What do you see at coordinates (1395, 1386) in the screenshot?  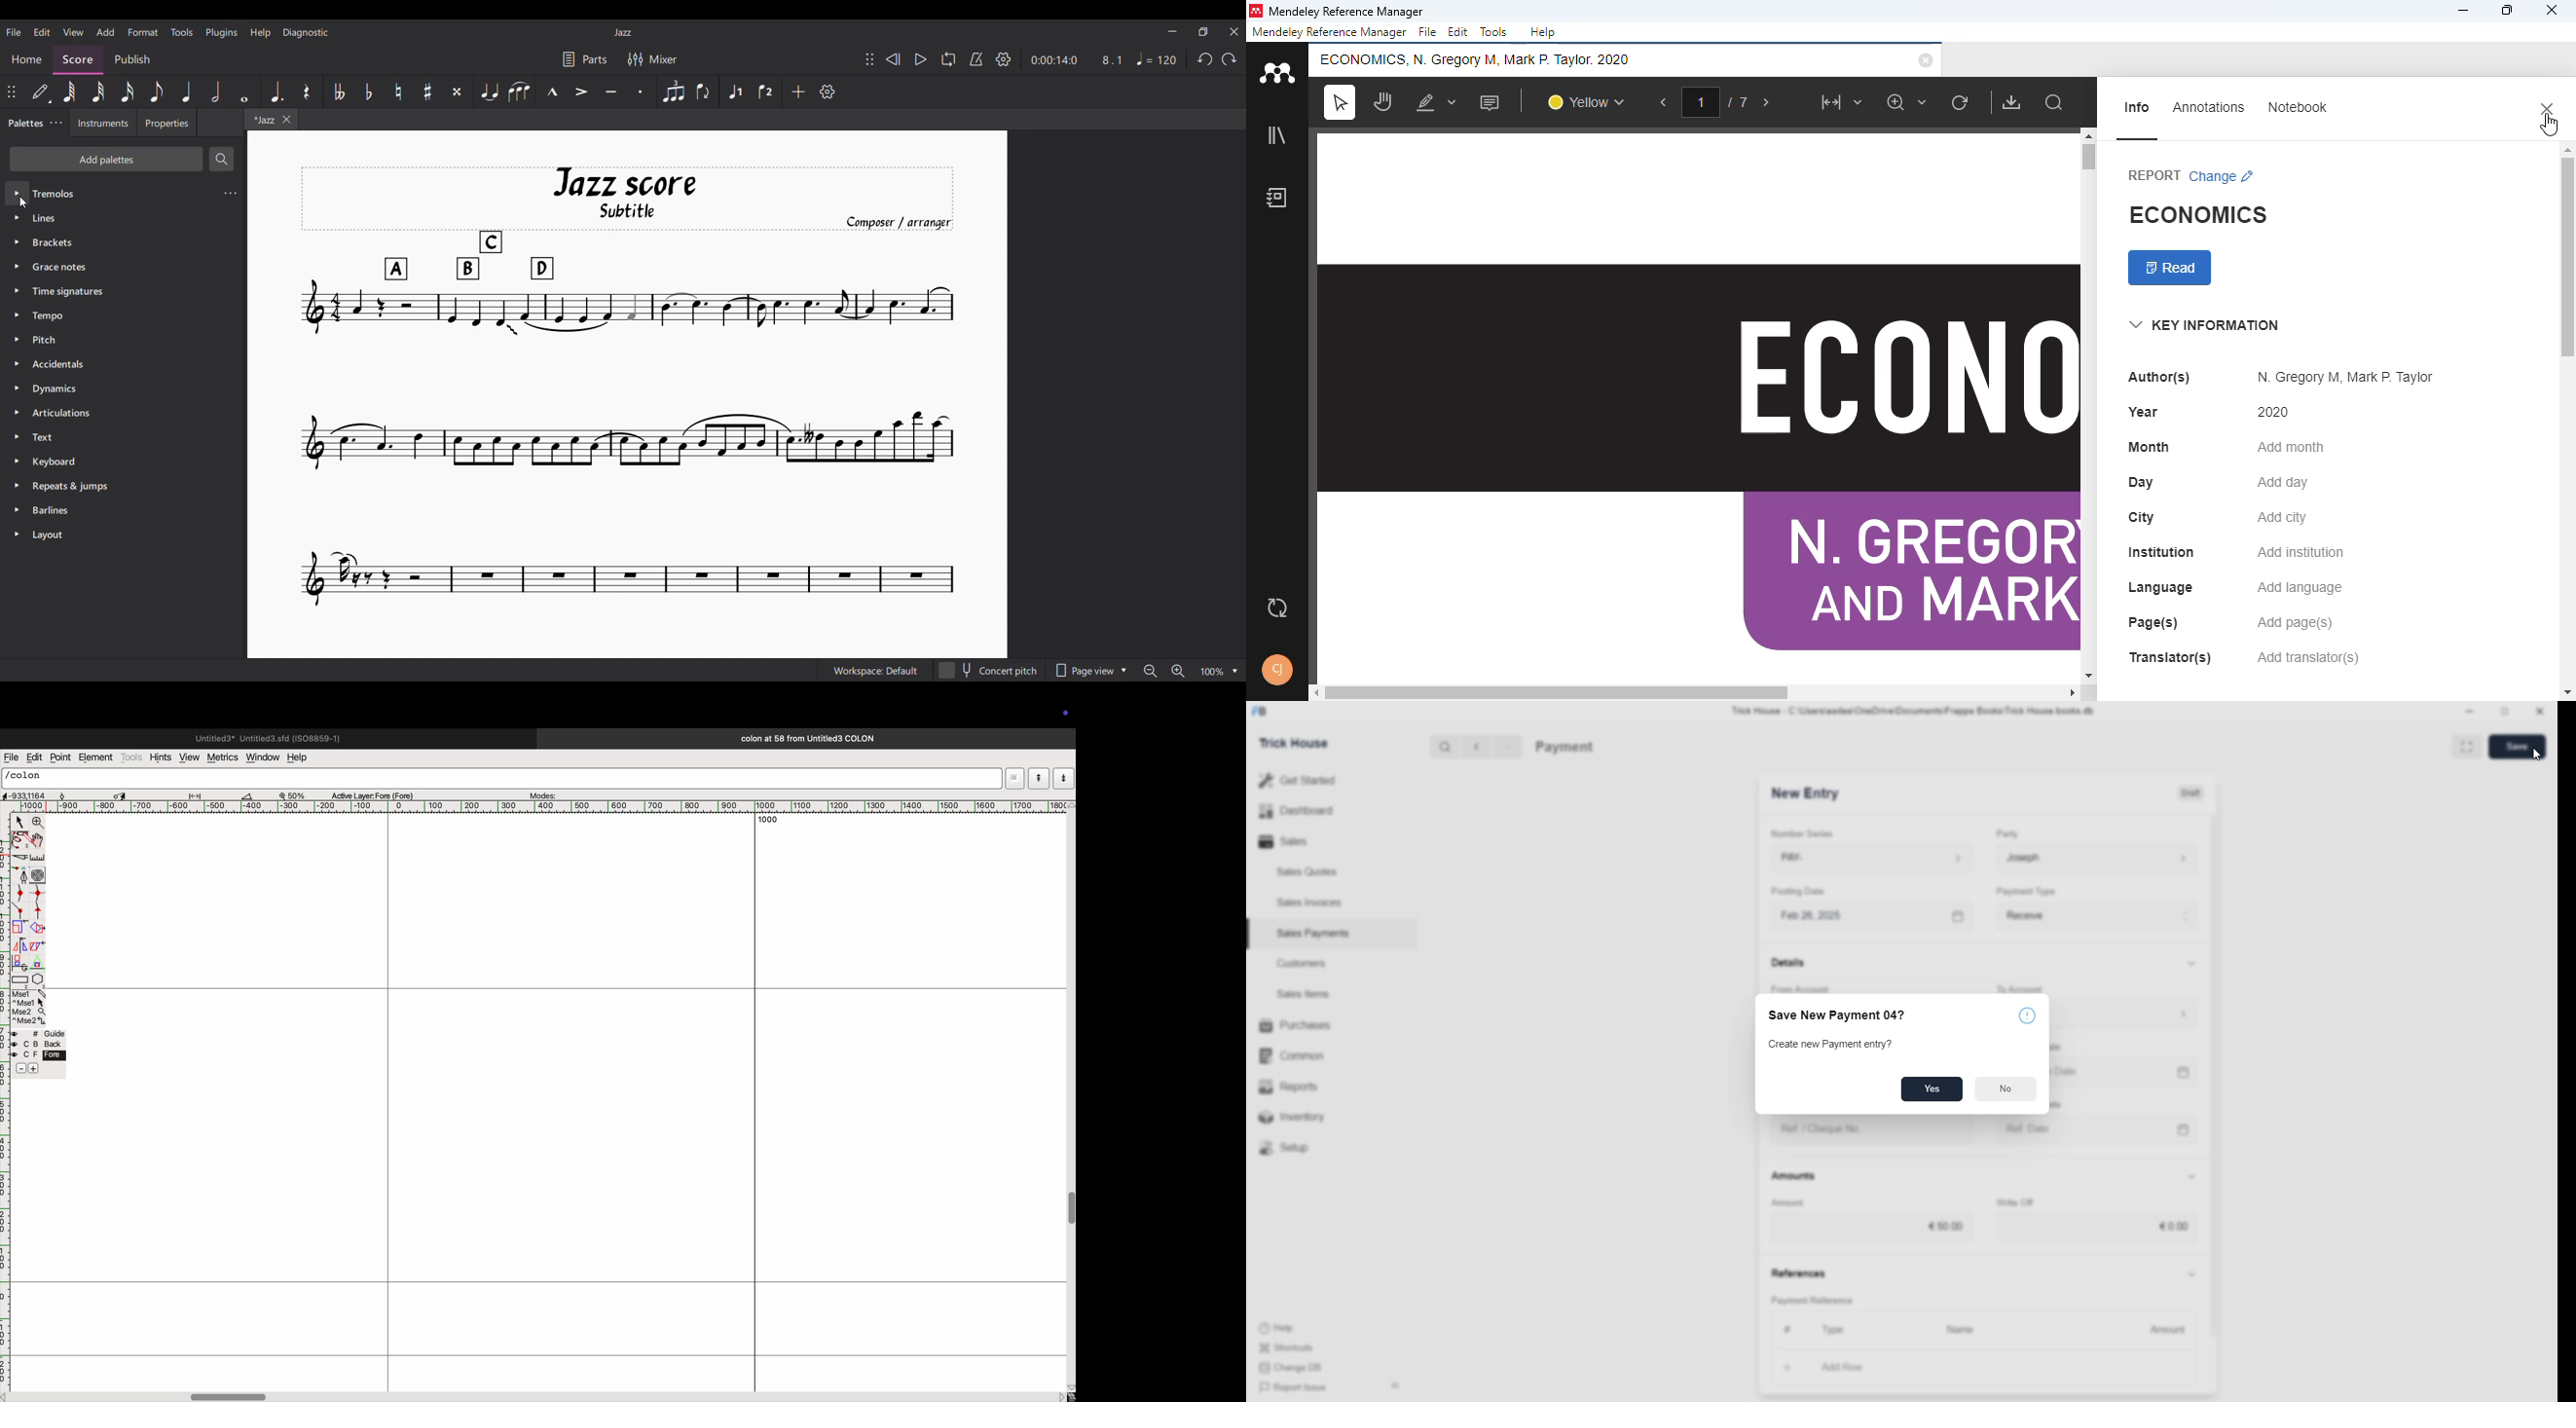 I see `Hide sidebar` at bounding box center [1395, 1386].